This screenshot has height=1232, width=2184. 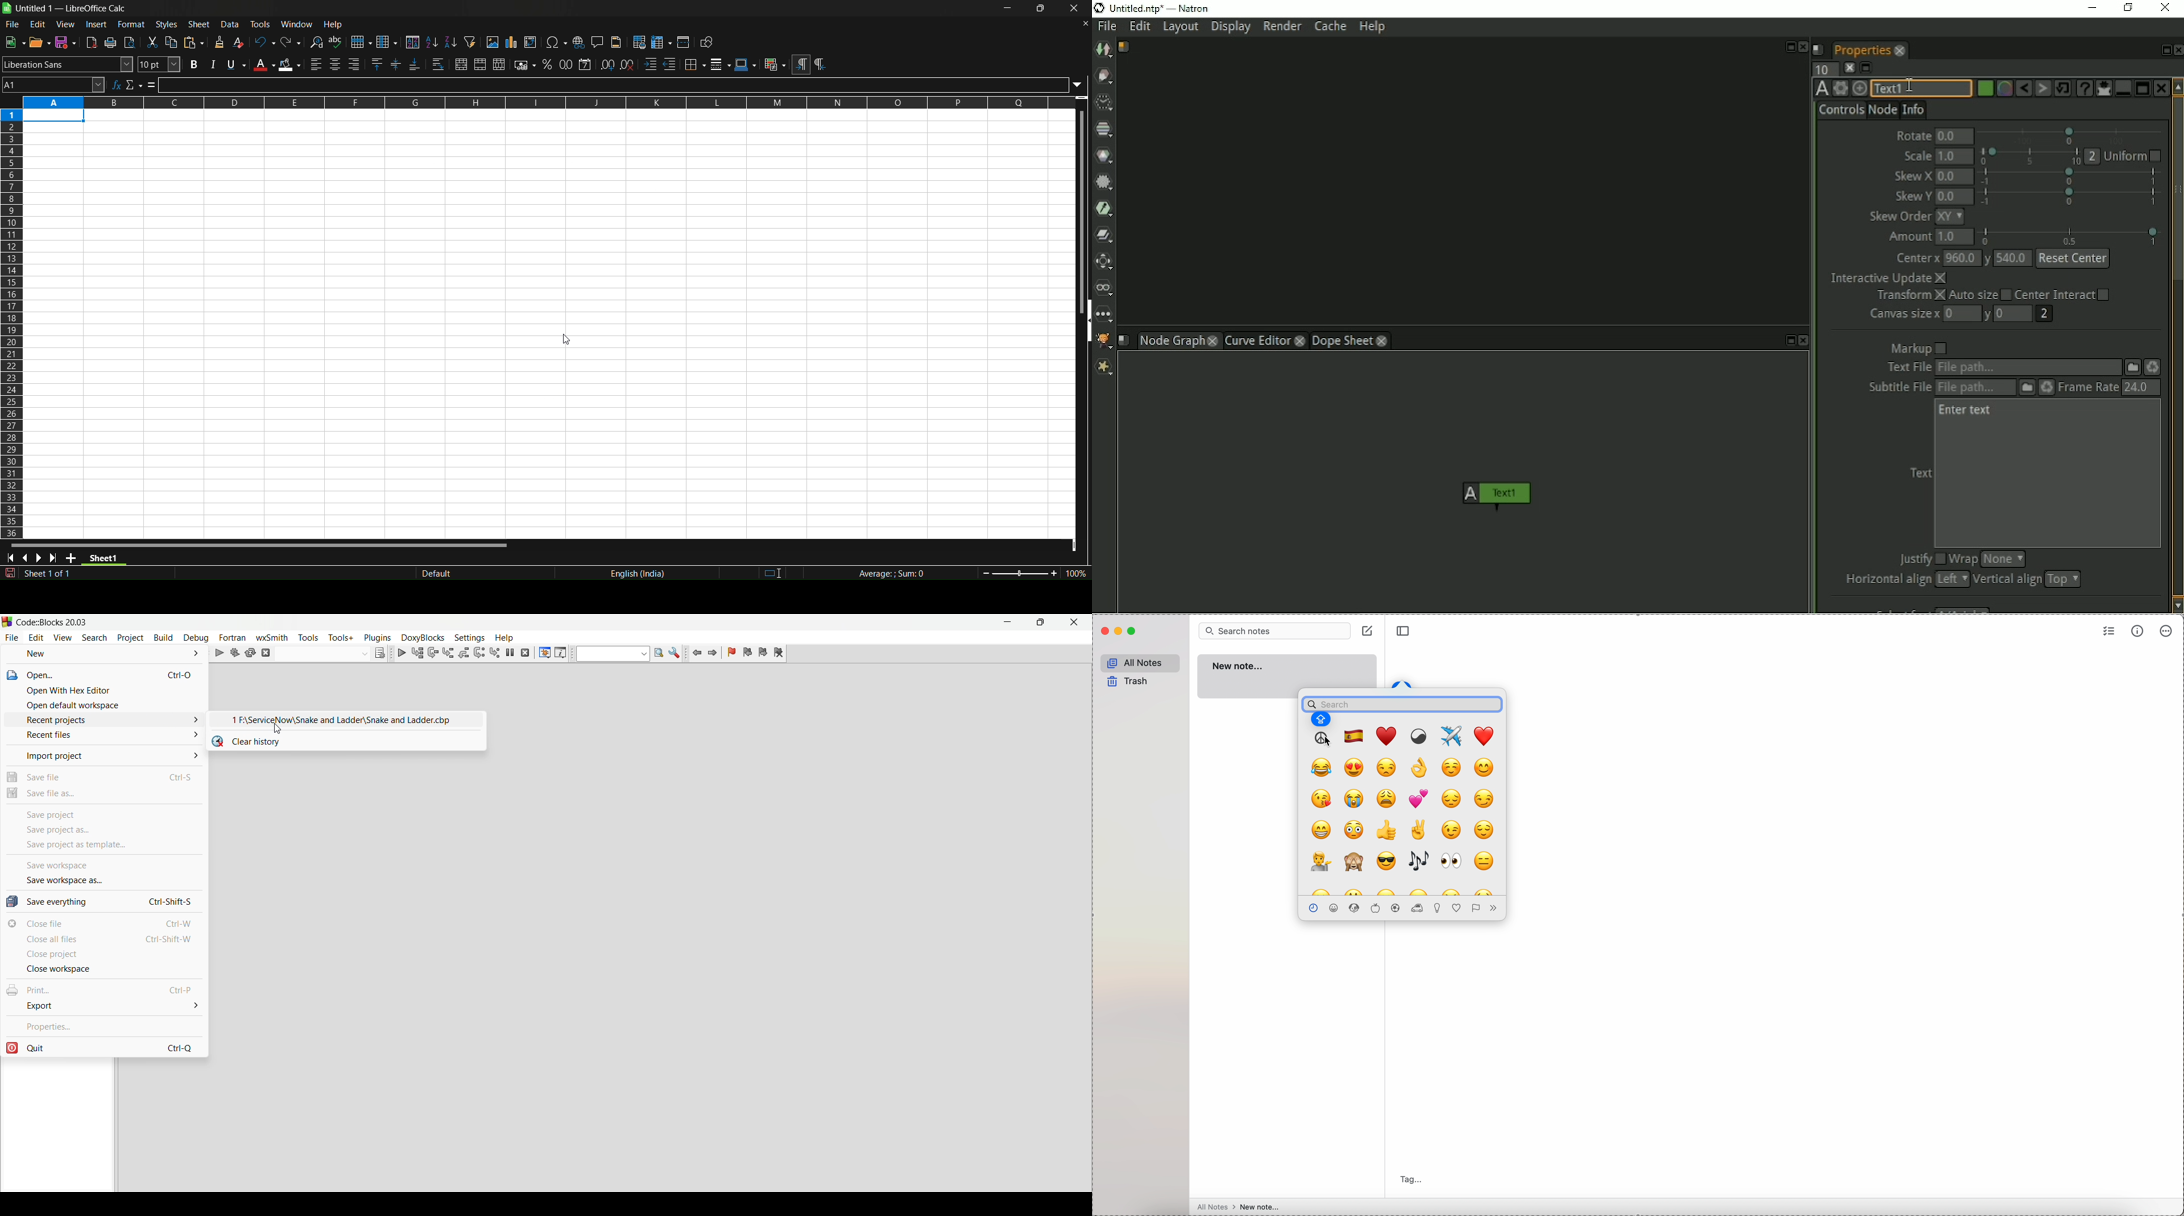 What do you see at coordinates (1043, 624) in the screenshot?
I see `maximize` at bounding box center [1043, 624].